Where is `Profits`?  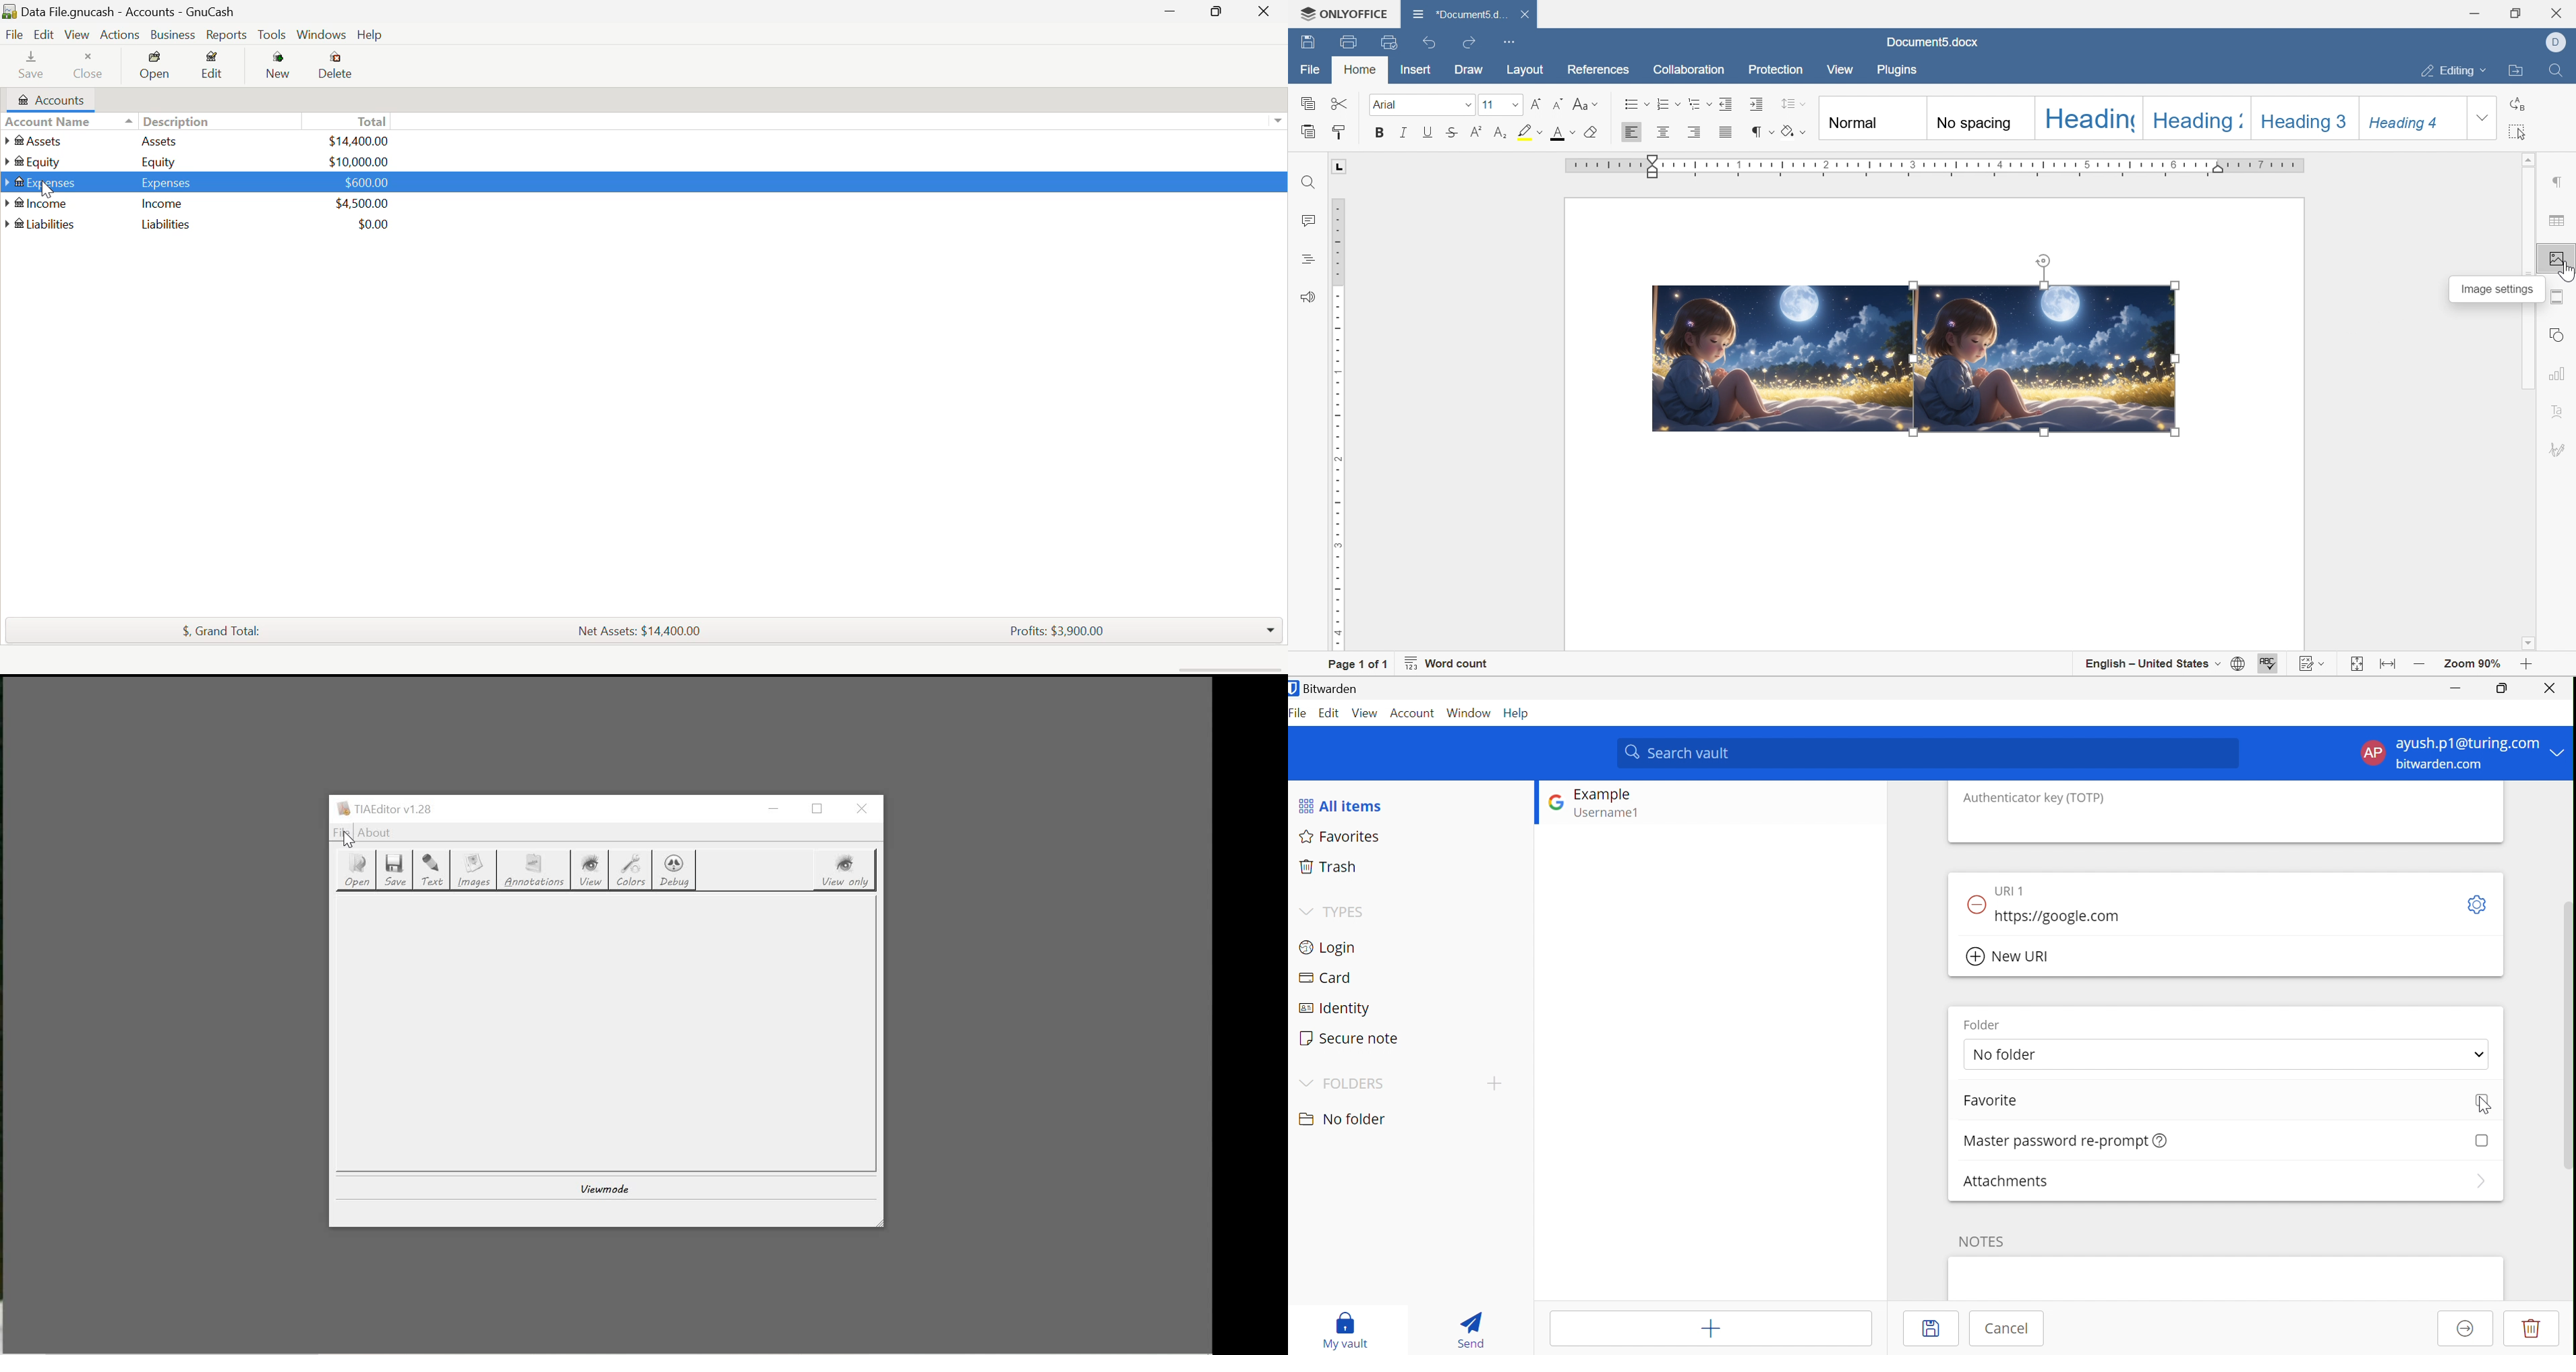
Profits is located at coordinates (1061, 632).